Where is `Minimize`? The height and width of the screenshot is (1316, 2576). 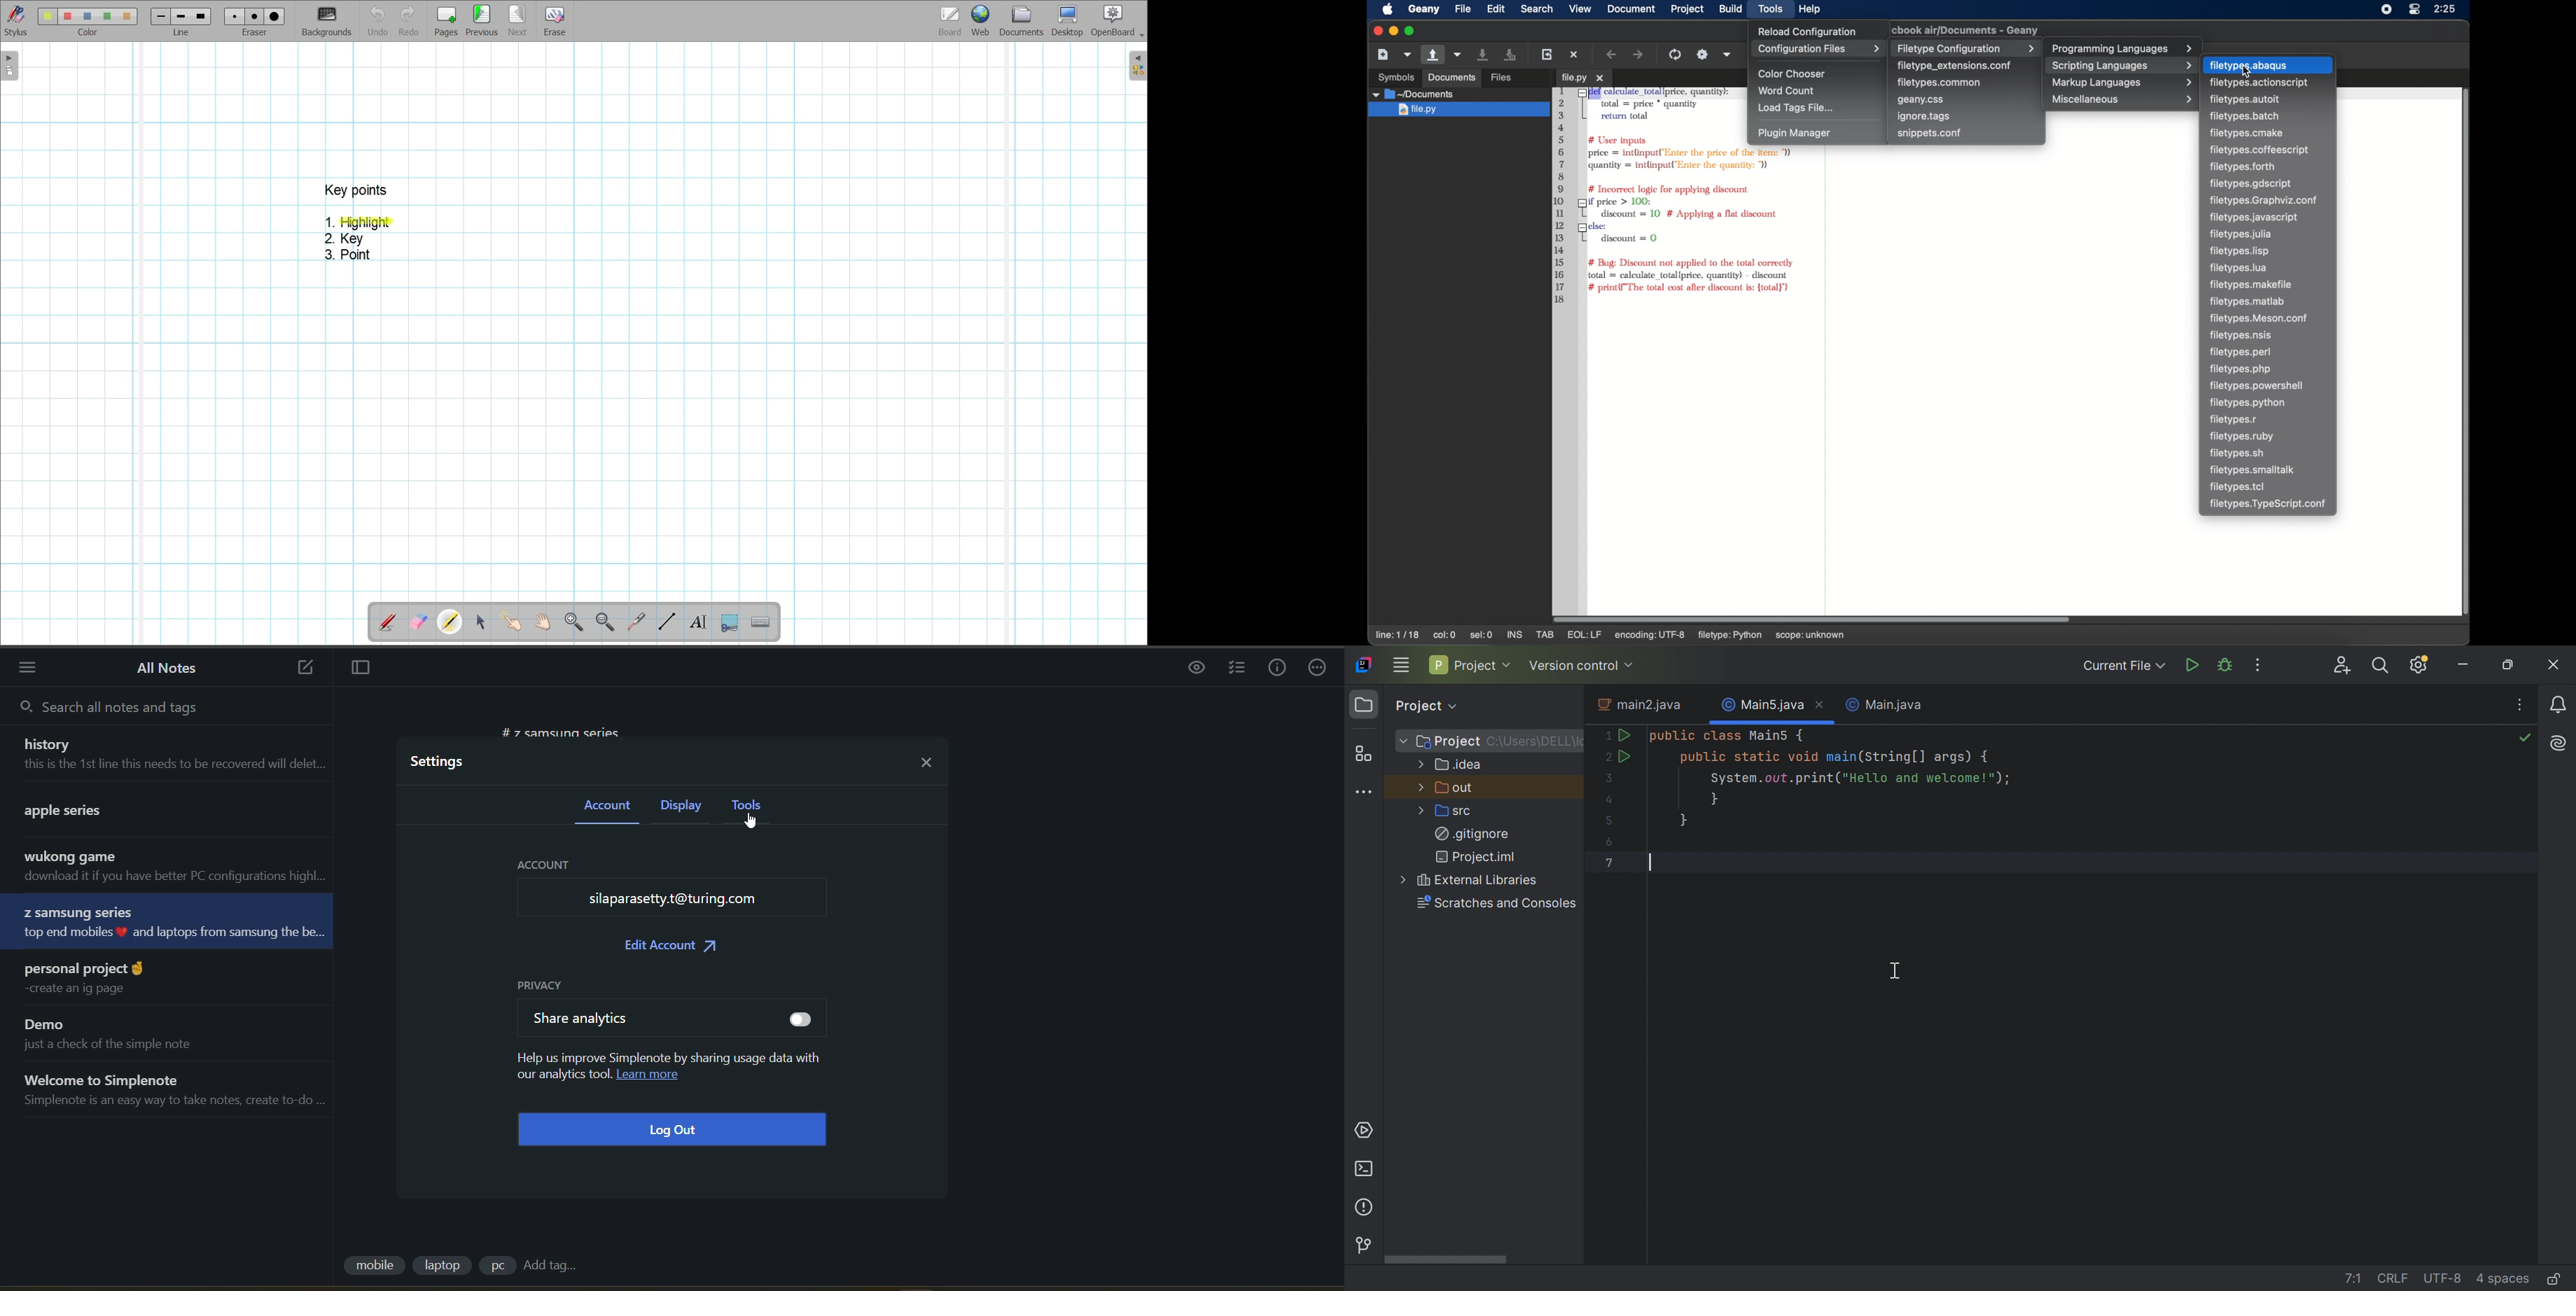 Minimize is located at coordinates (2467, 663).